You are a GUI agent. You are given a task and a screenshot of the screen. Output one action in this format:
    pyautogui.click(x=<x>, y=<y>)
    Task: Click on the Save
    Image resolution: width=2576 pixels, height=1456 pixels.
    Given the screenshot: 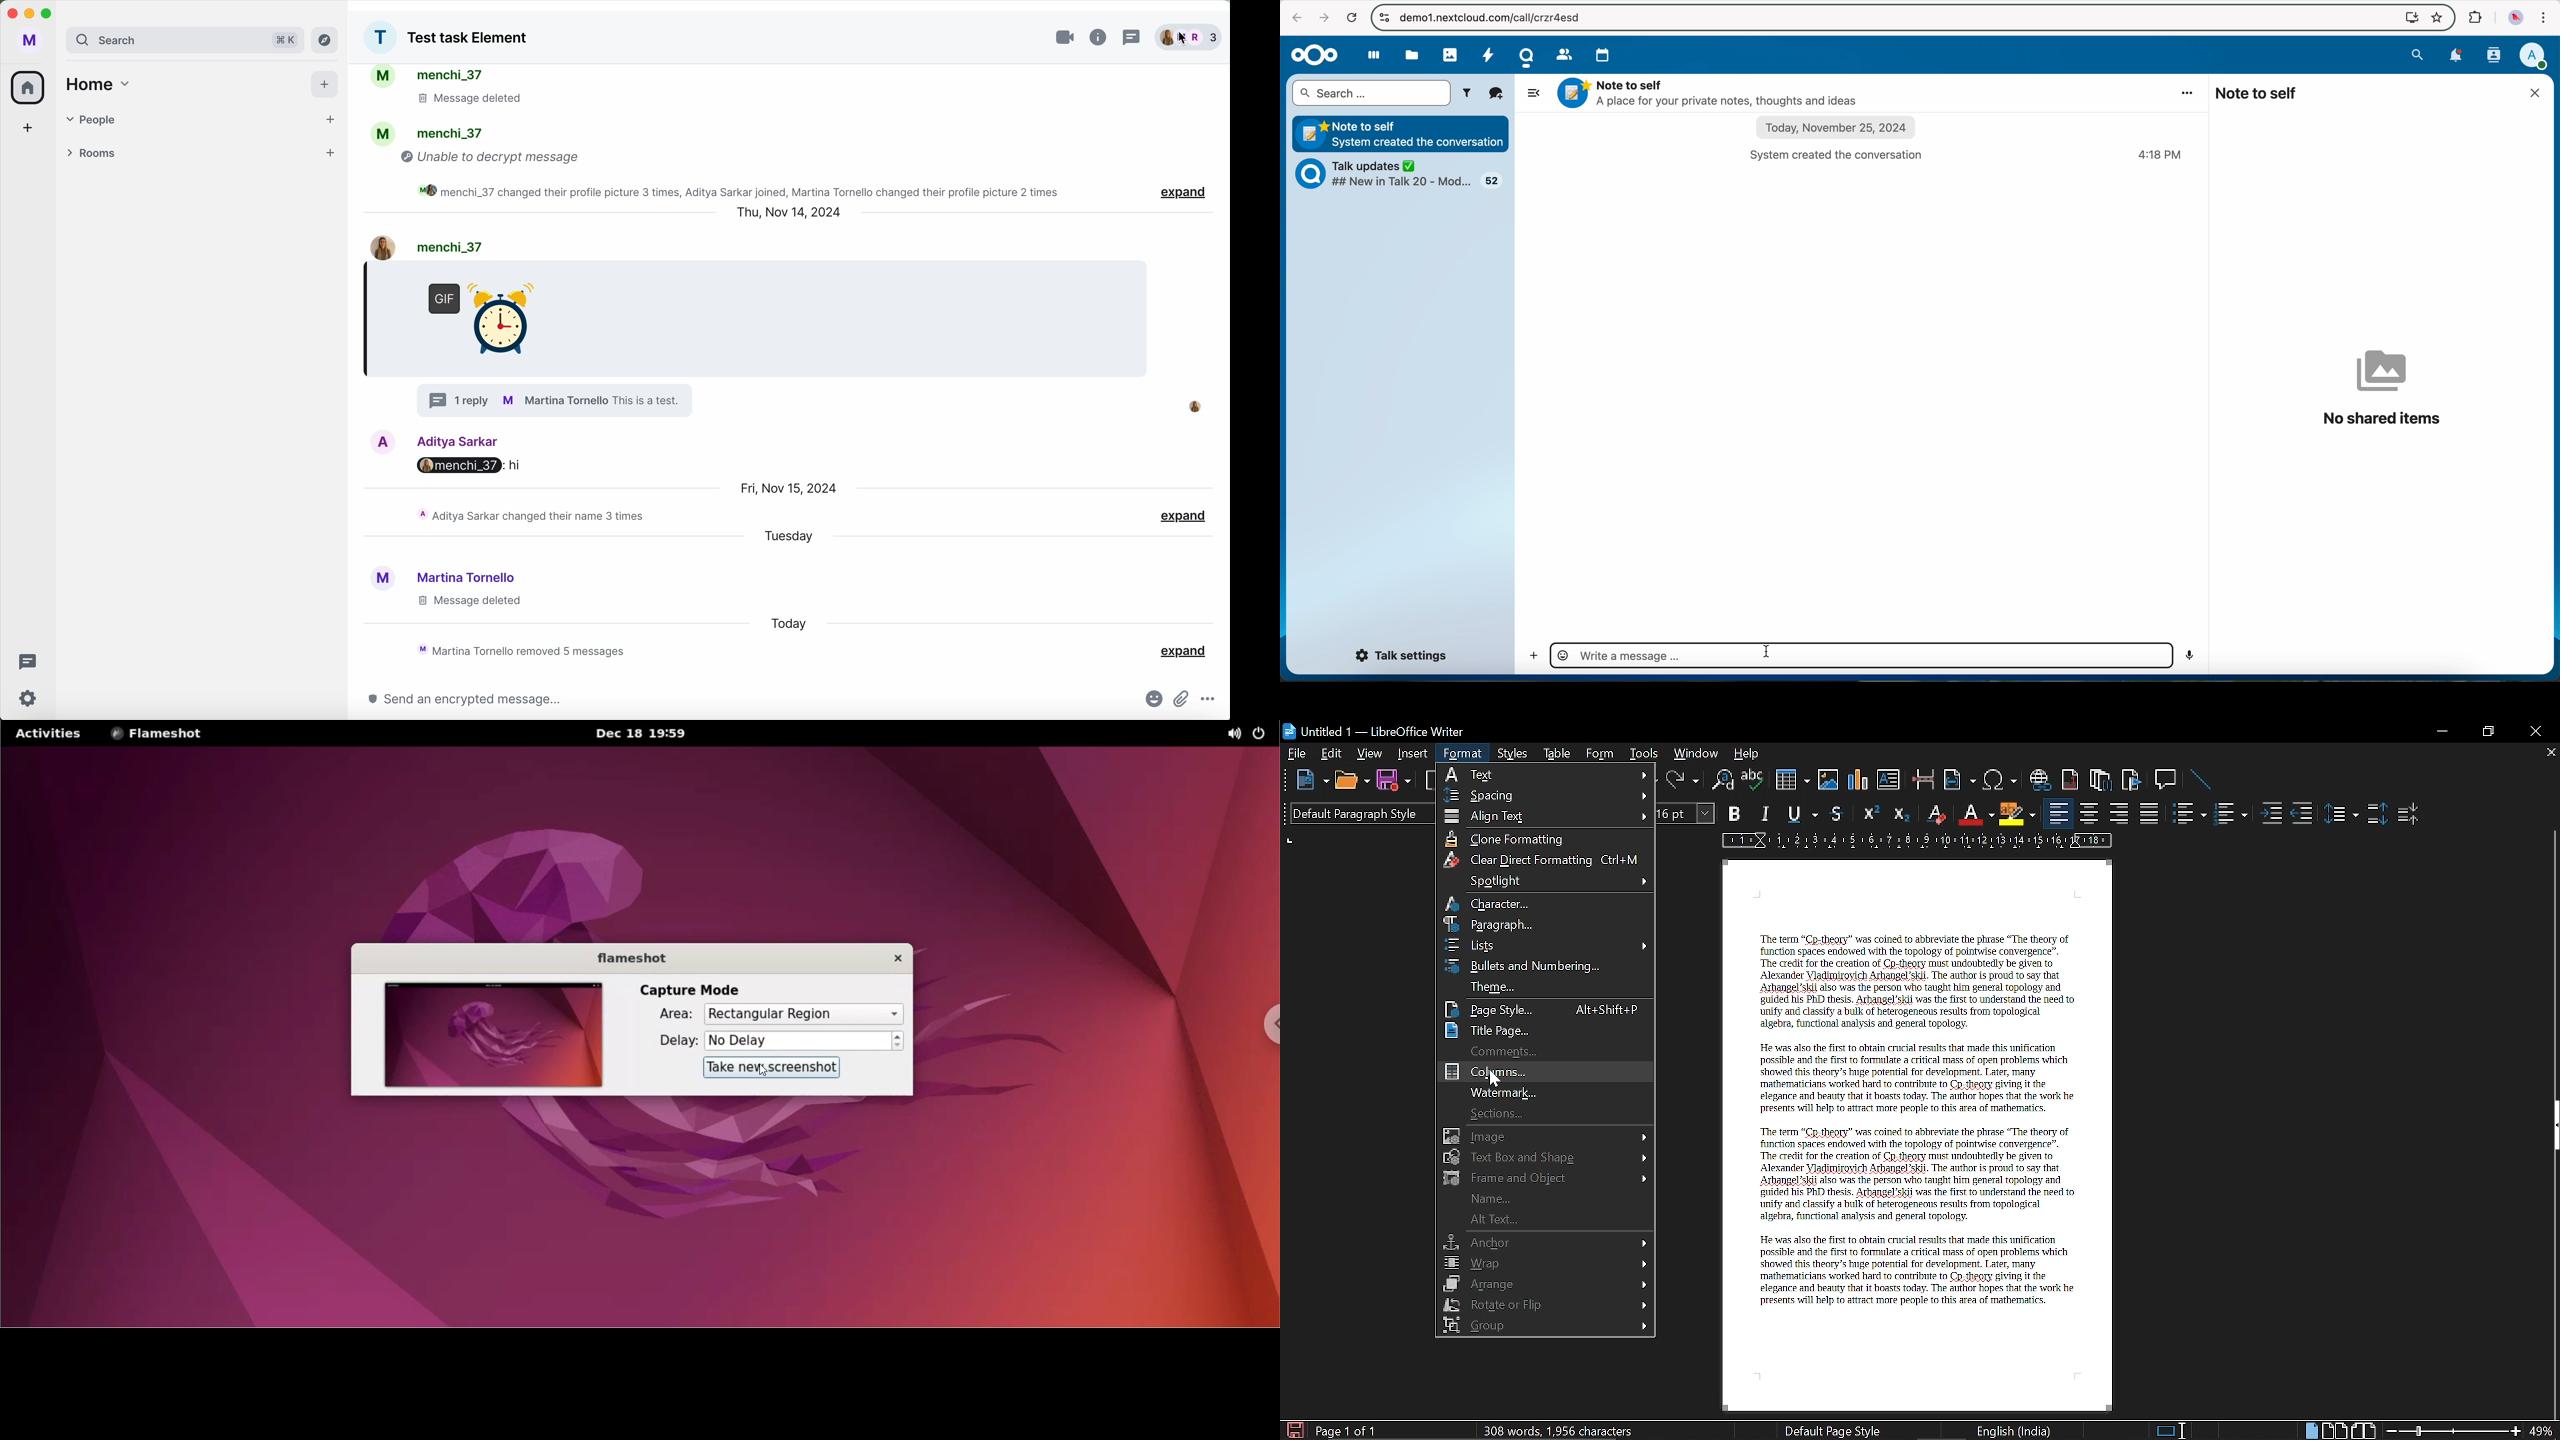 What is the action you would take?
    pyautogui.click(x=1291, y=1429)
    